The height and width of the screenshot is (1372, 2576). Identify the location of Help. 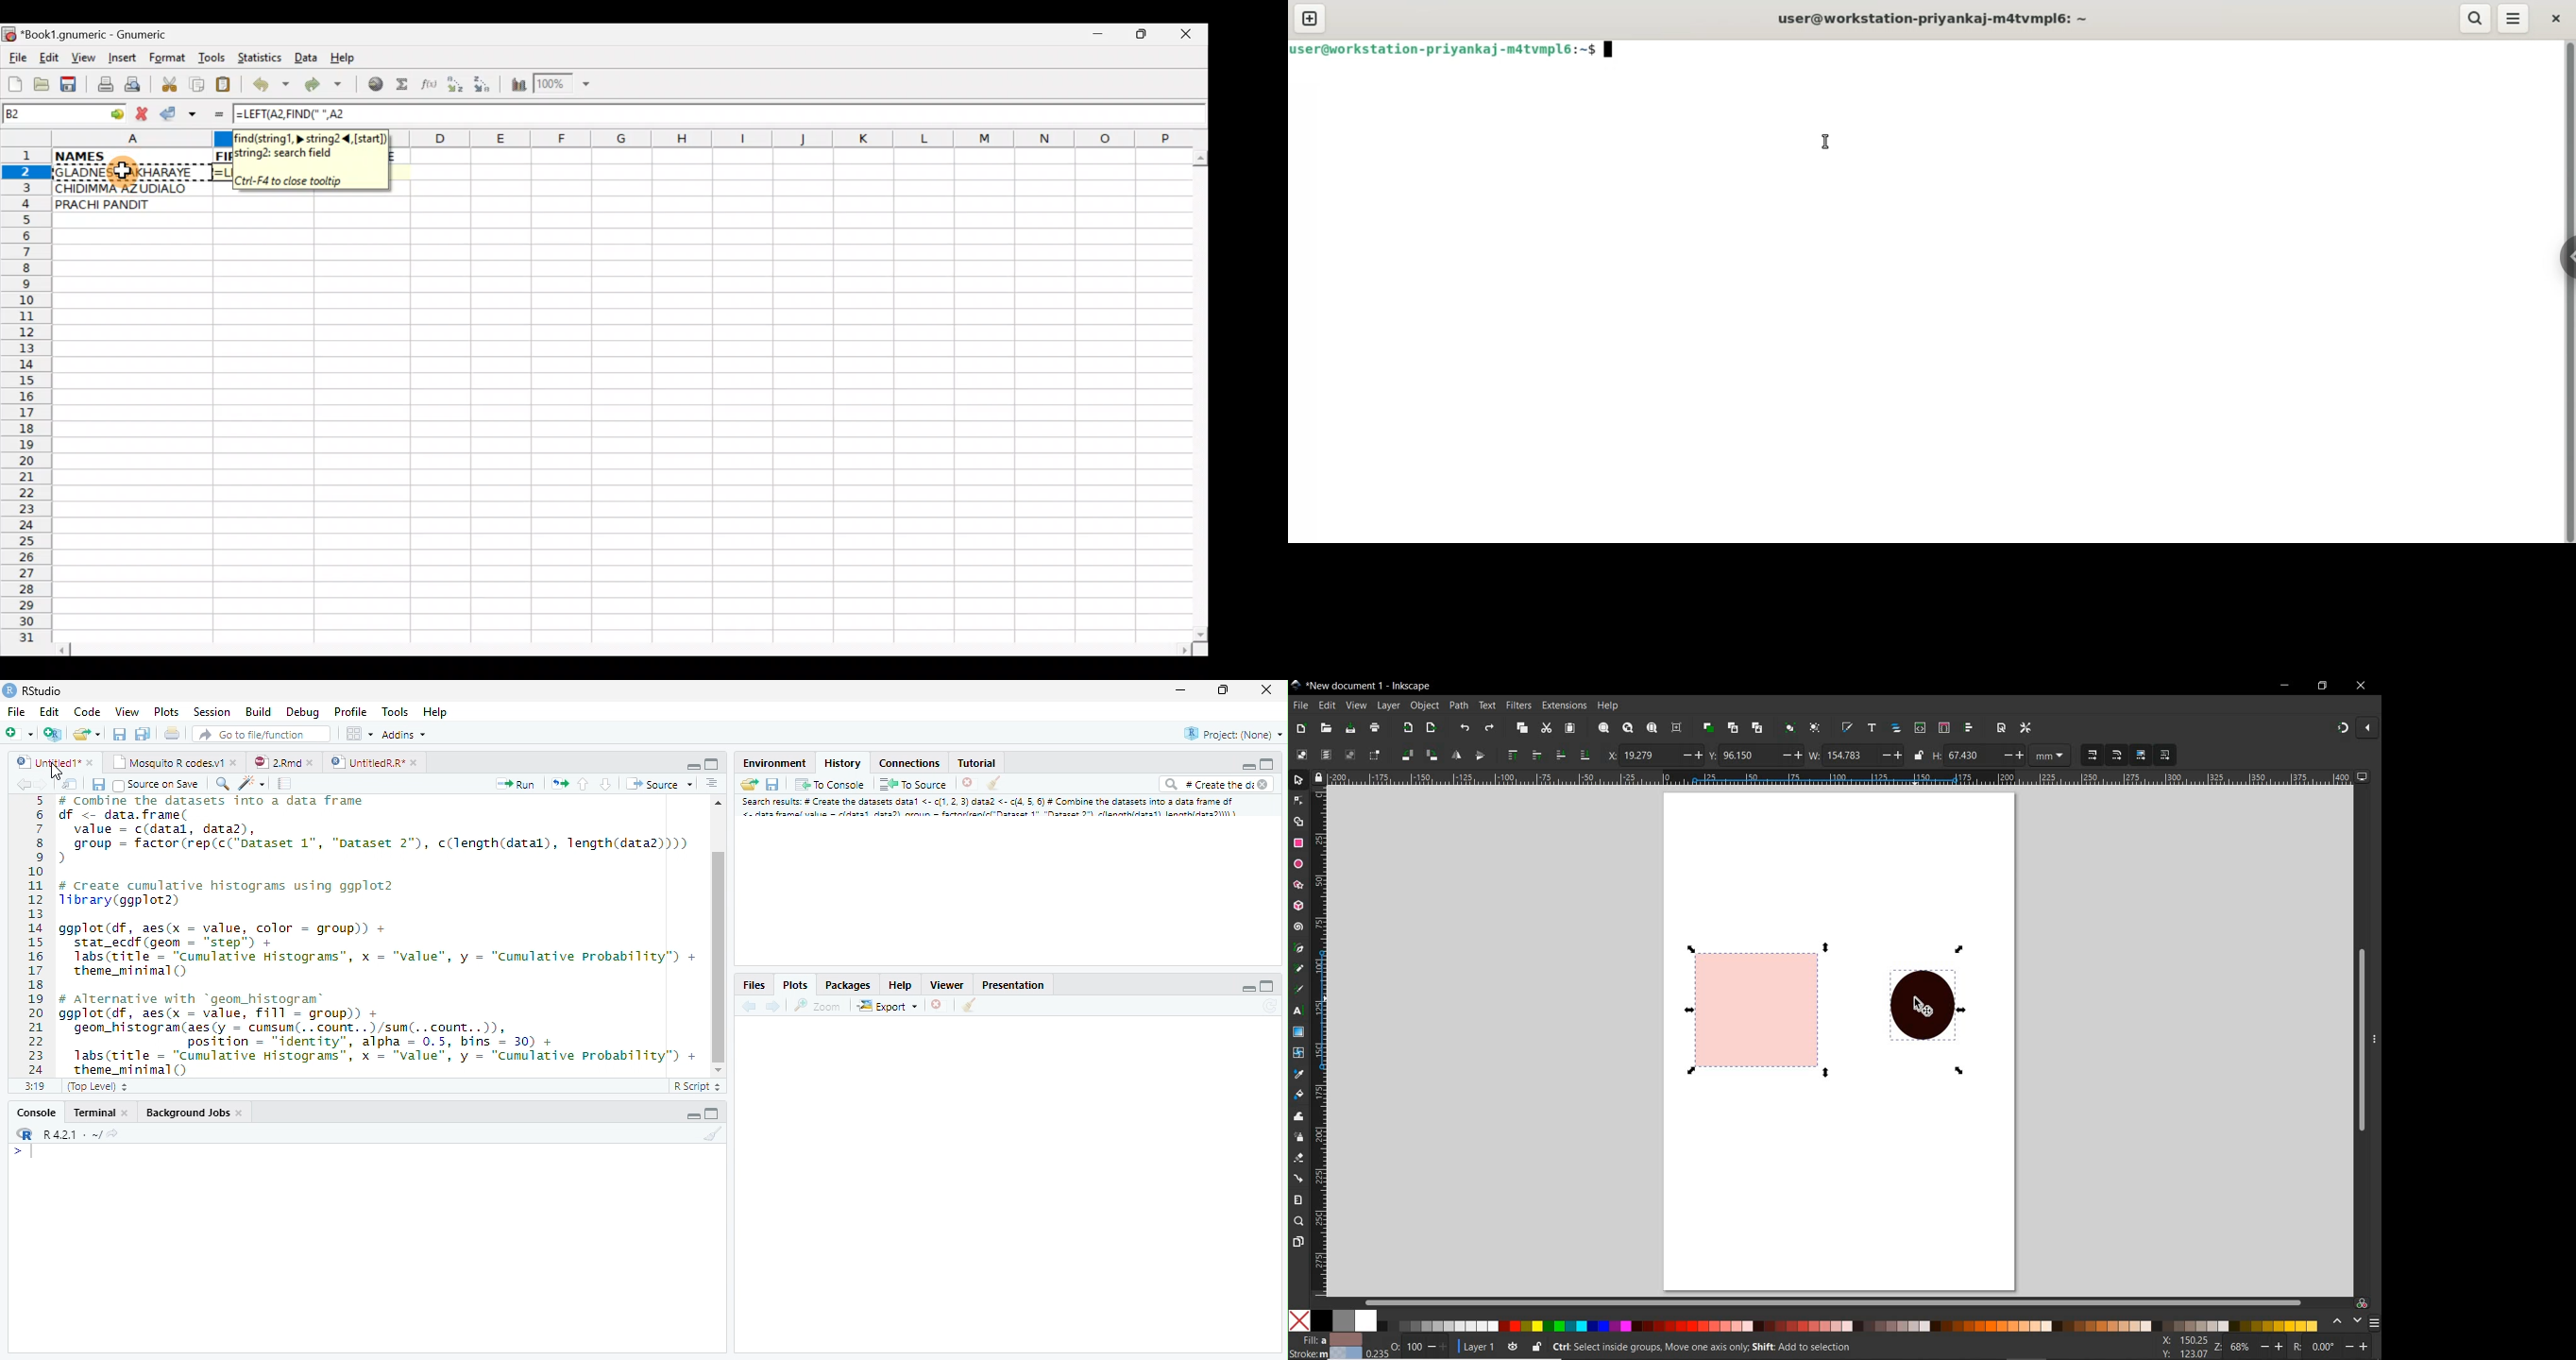
(343, 58).